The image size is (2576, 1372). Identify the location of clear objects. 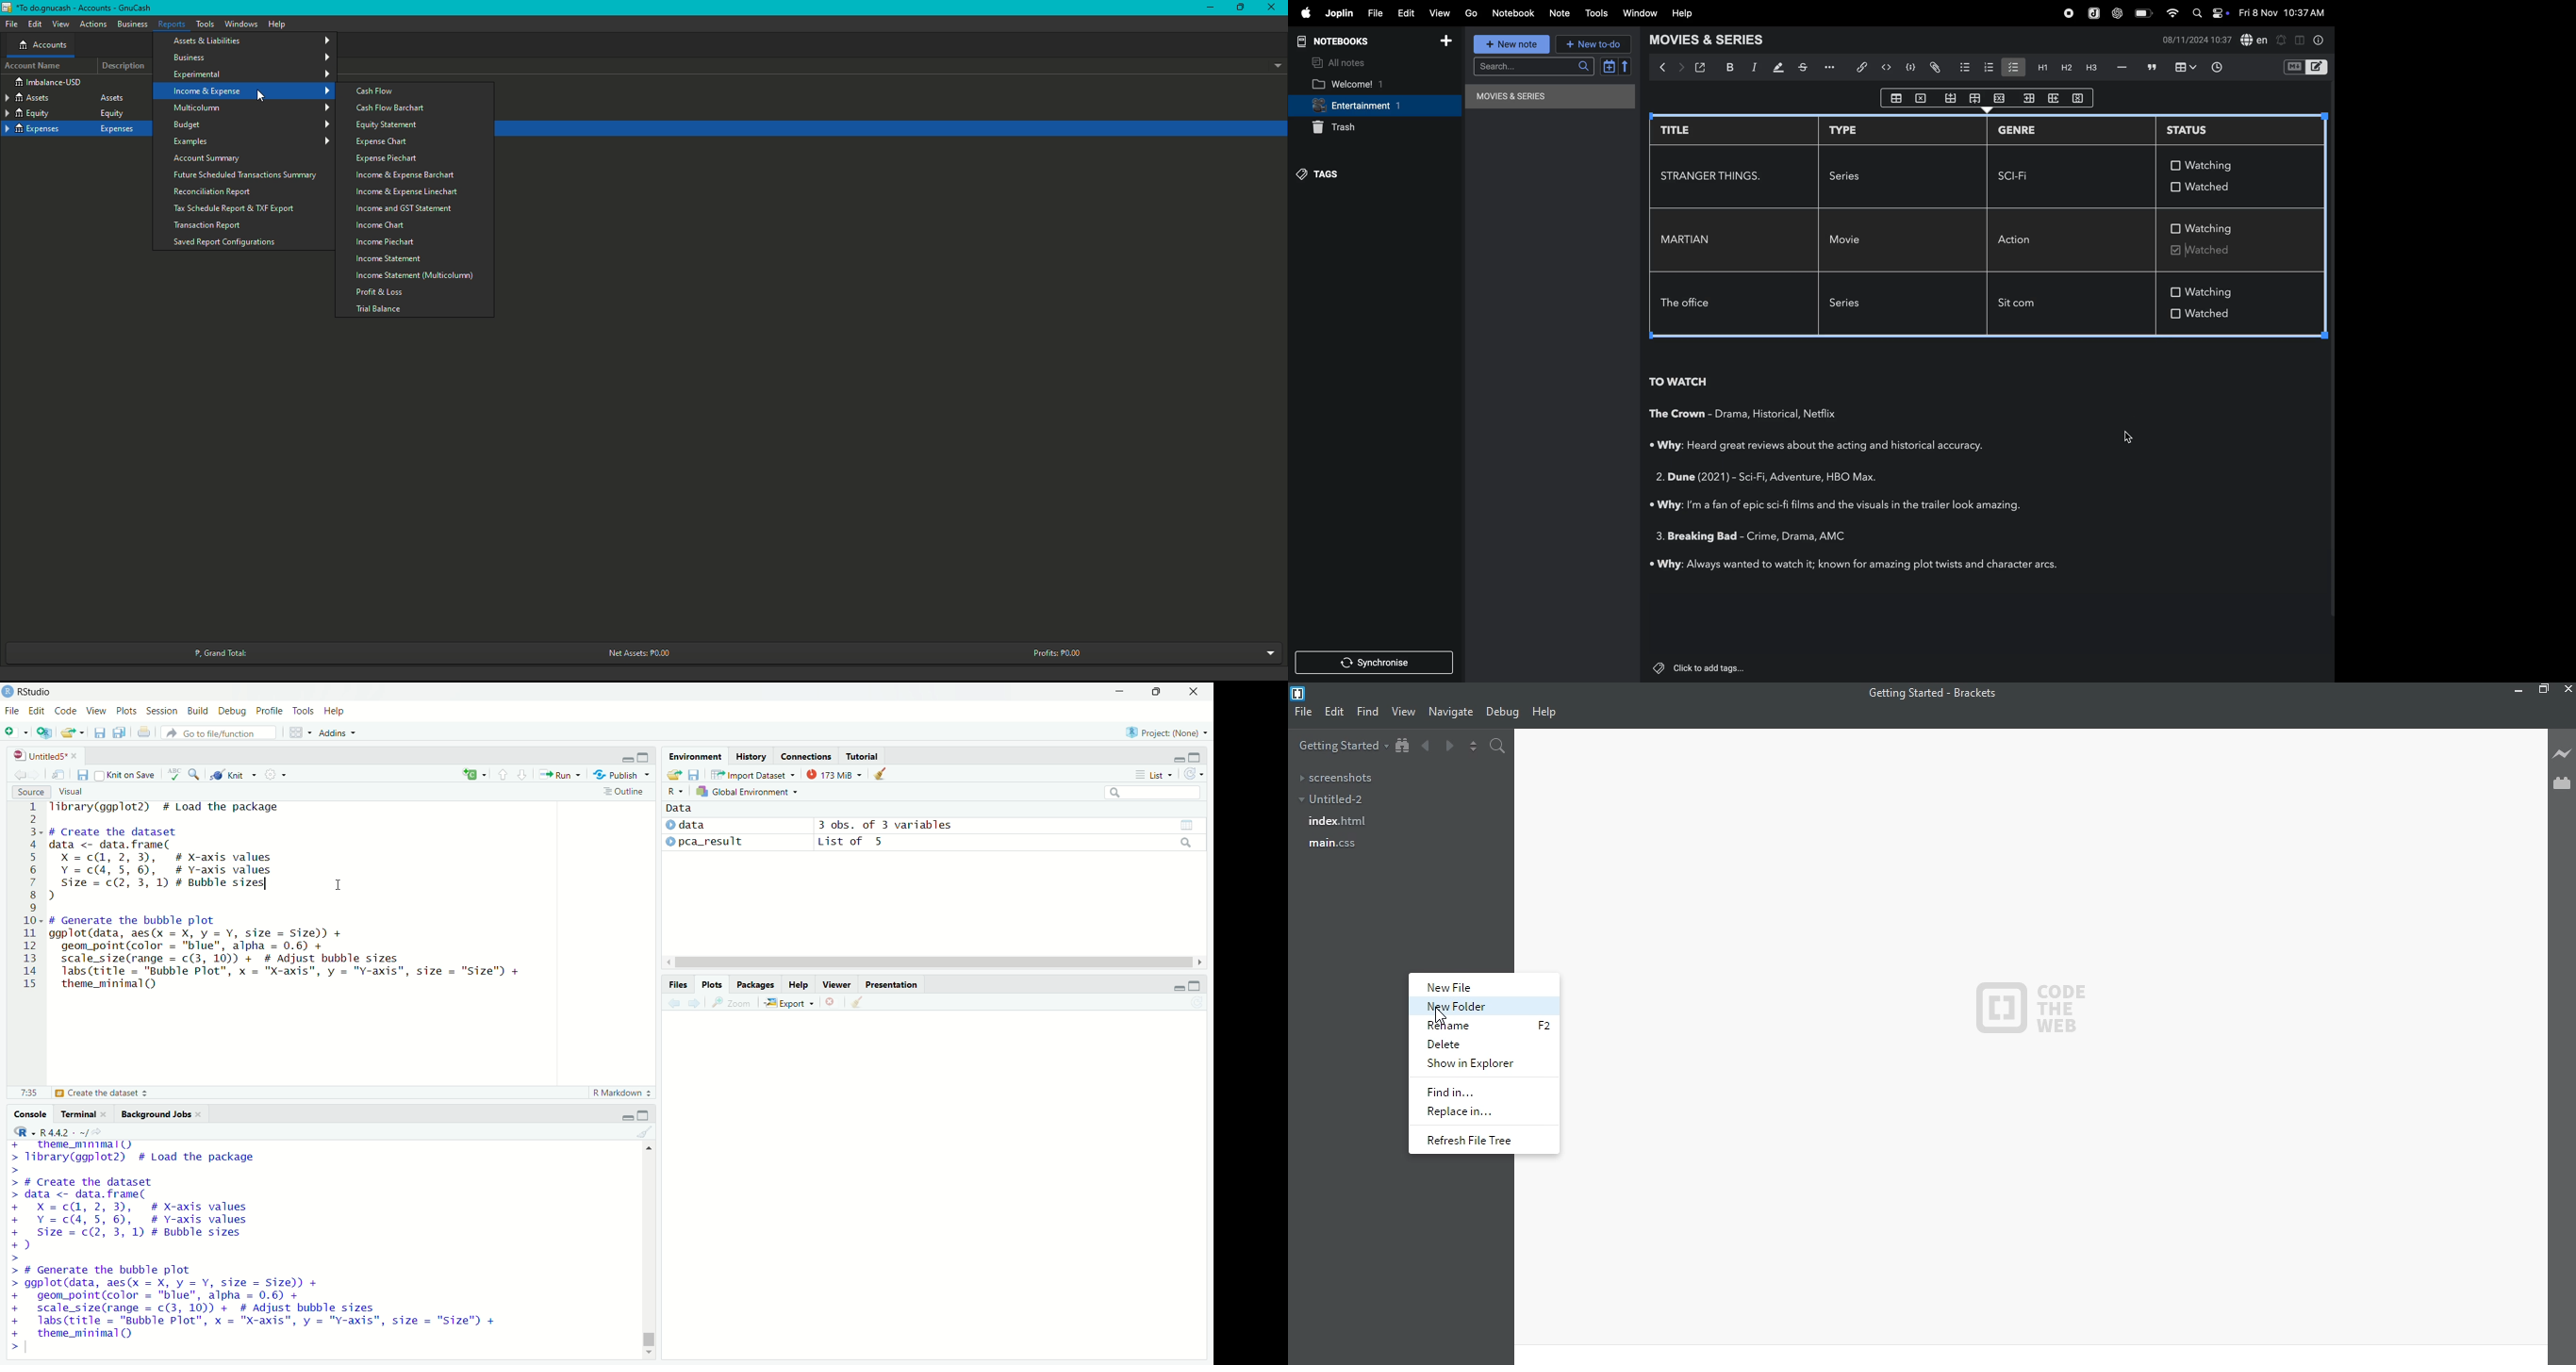
(881, 773).